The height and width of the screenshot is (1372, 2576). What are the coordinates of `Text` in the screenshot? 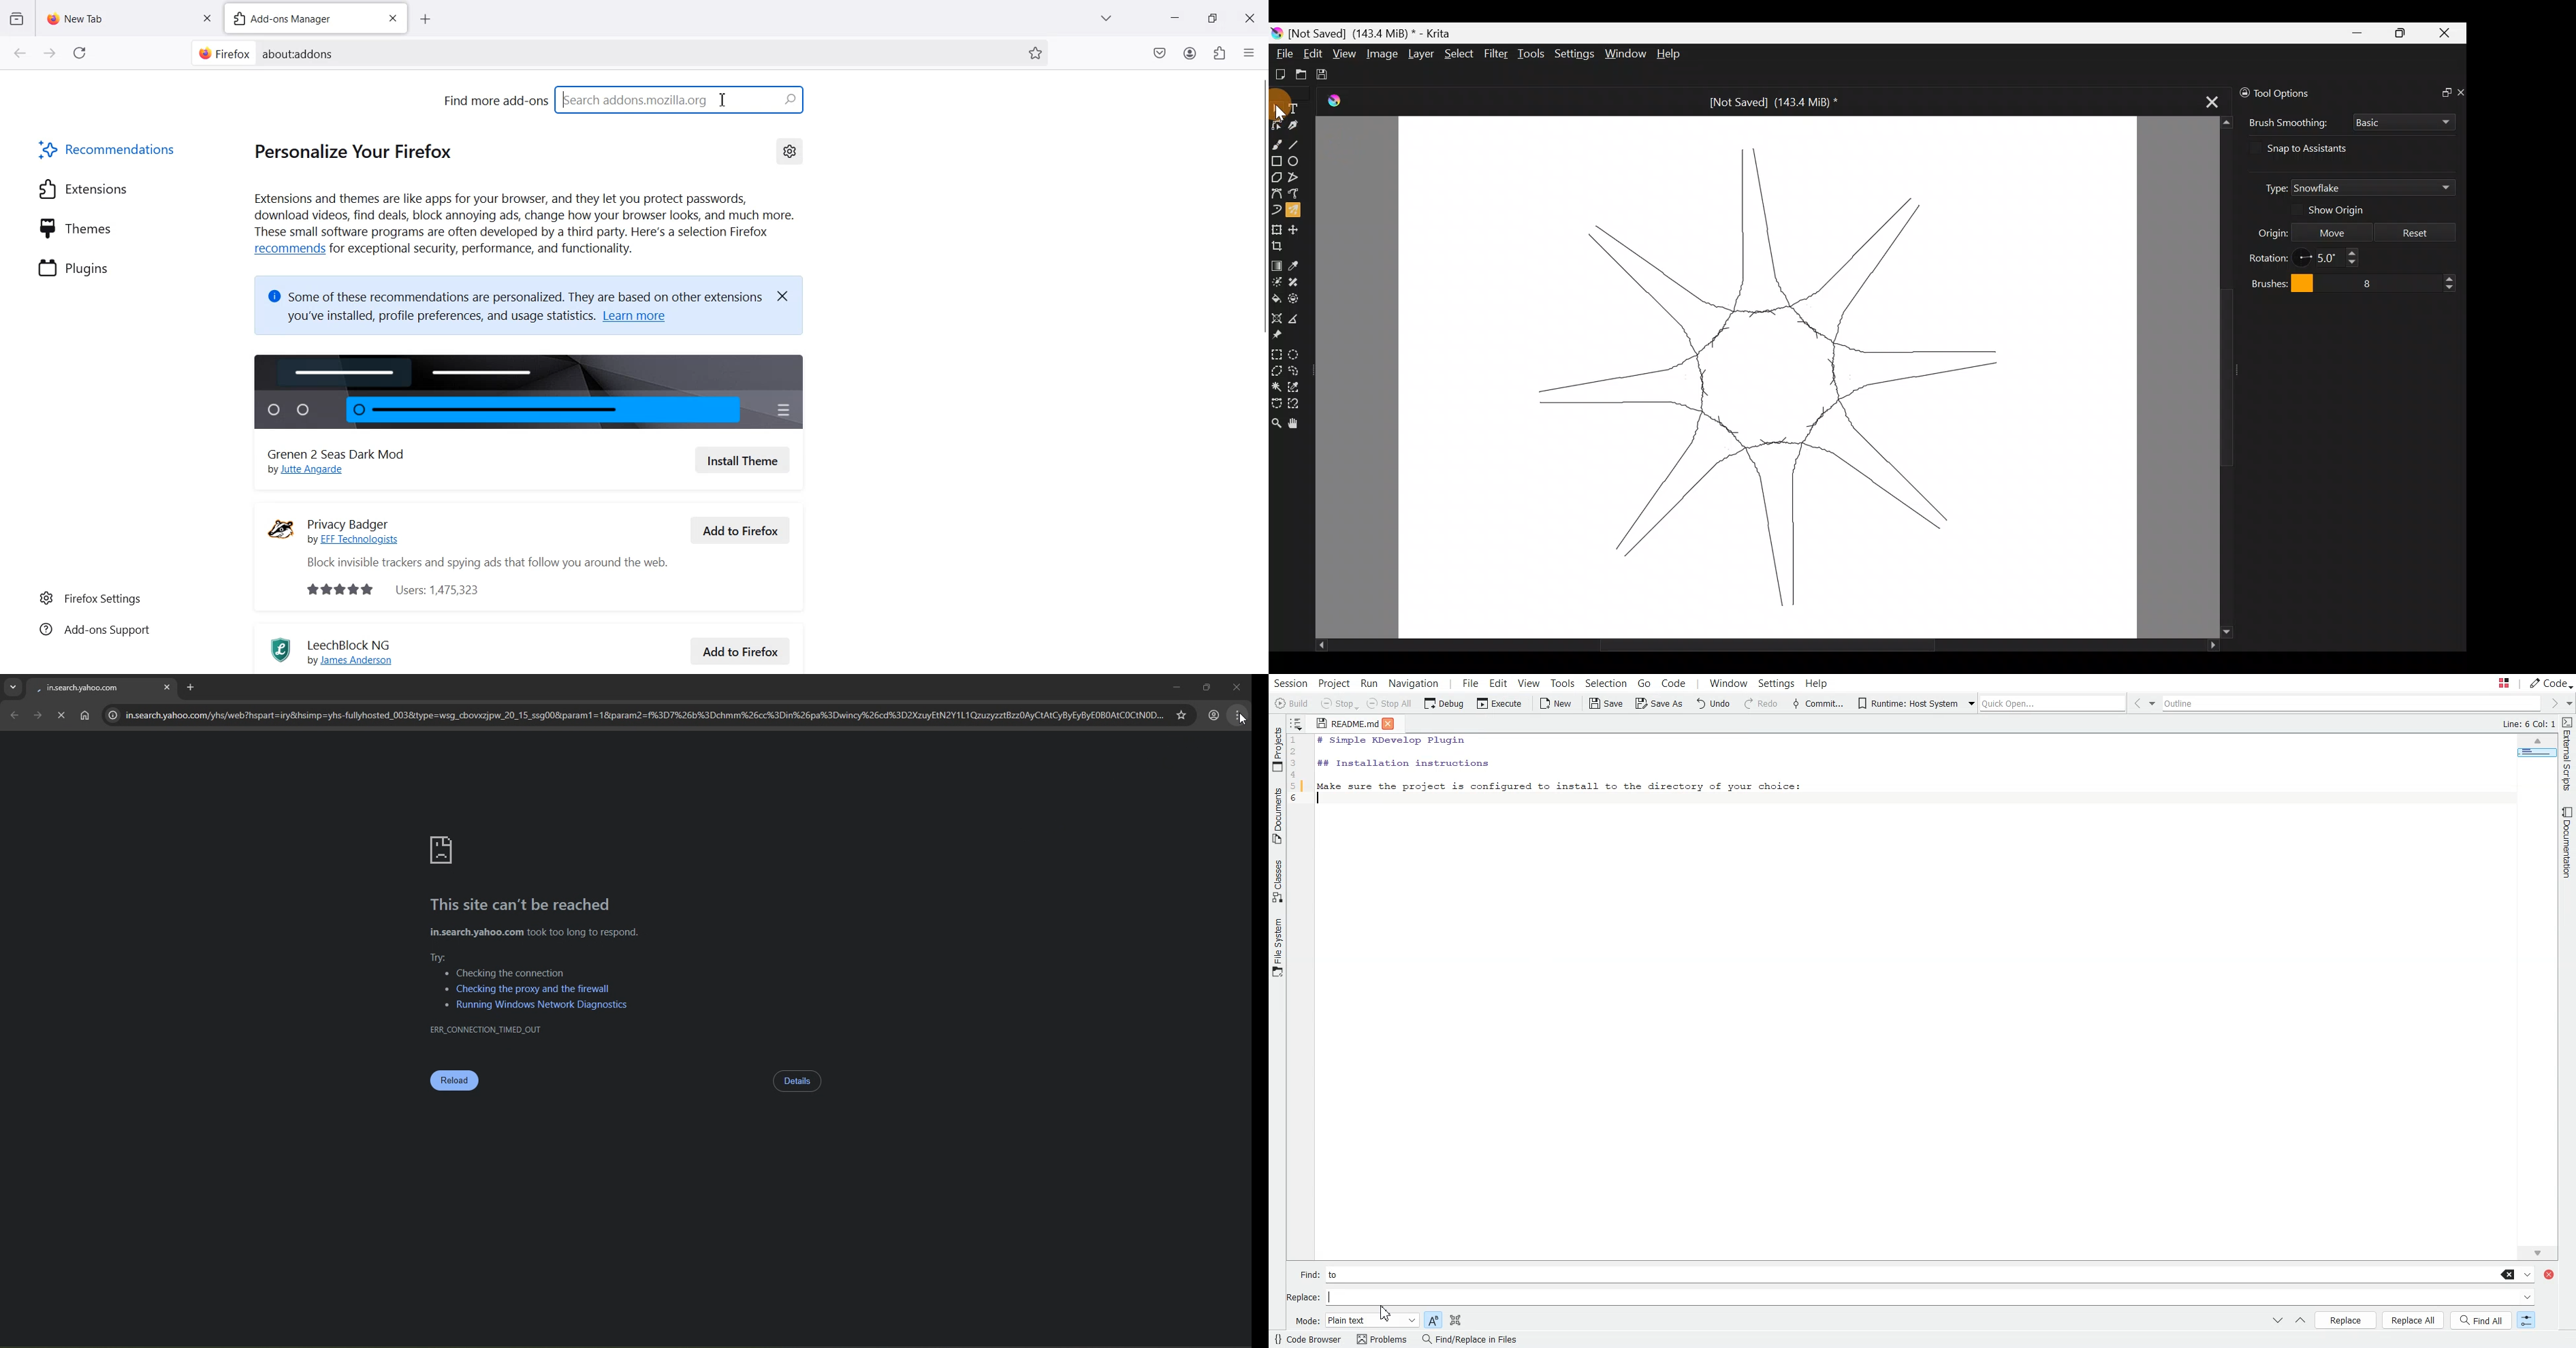 It's located at (299, 54).